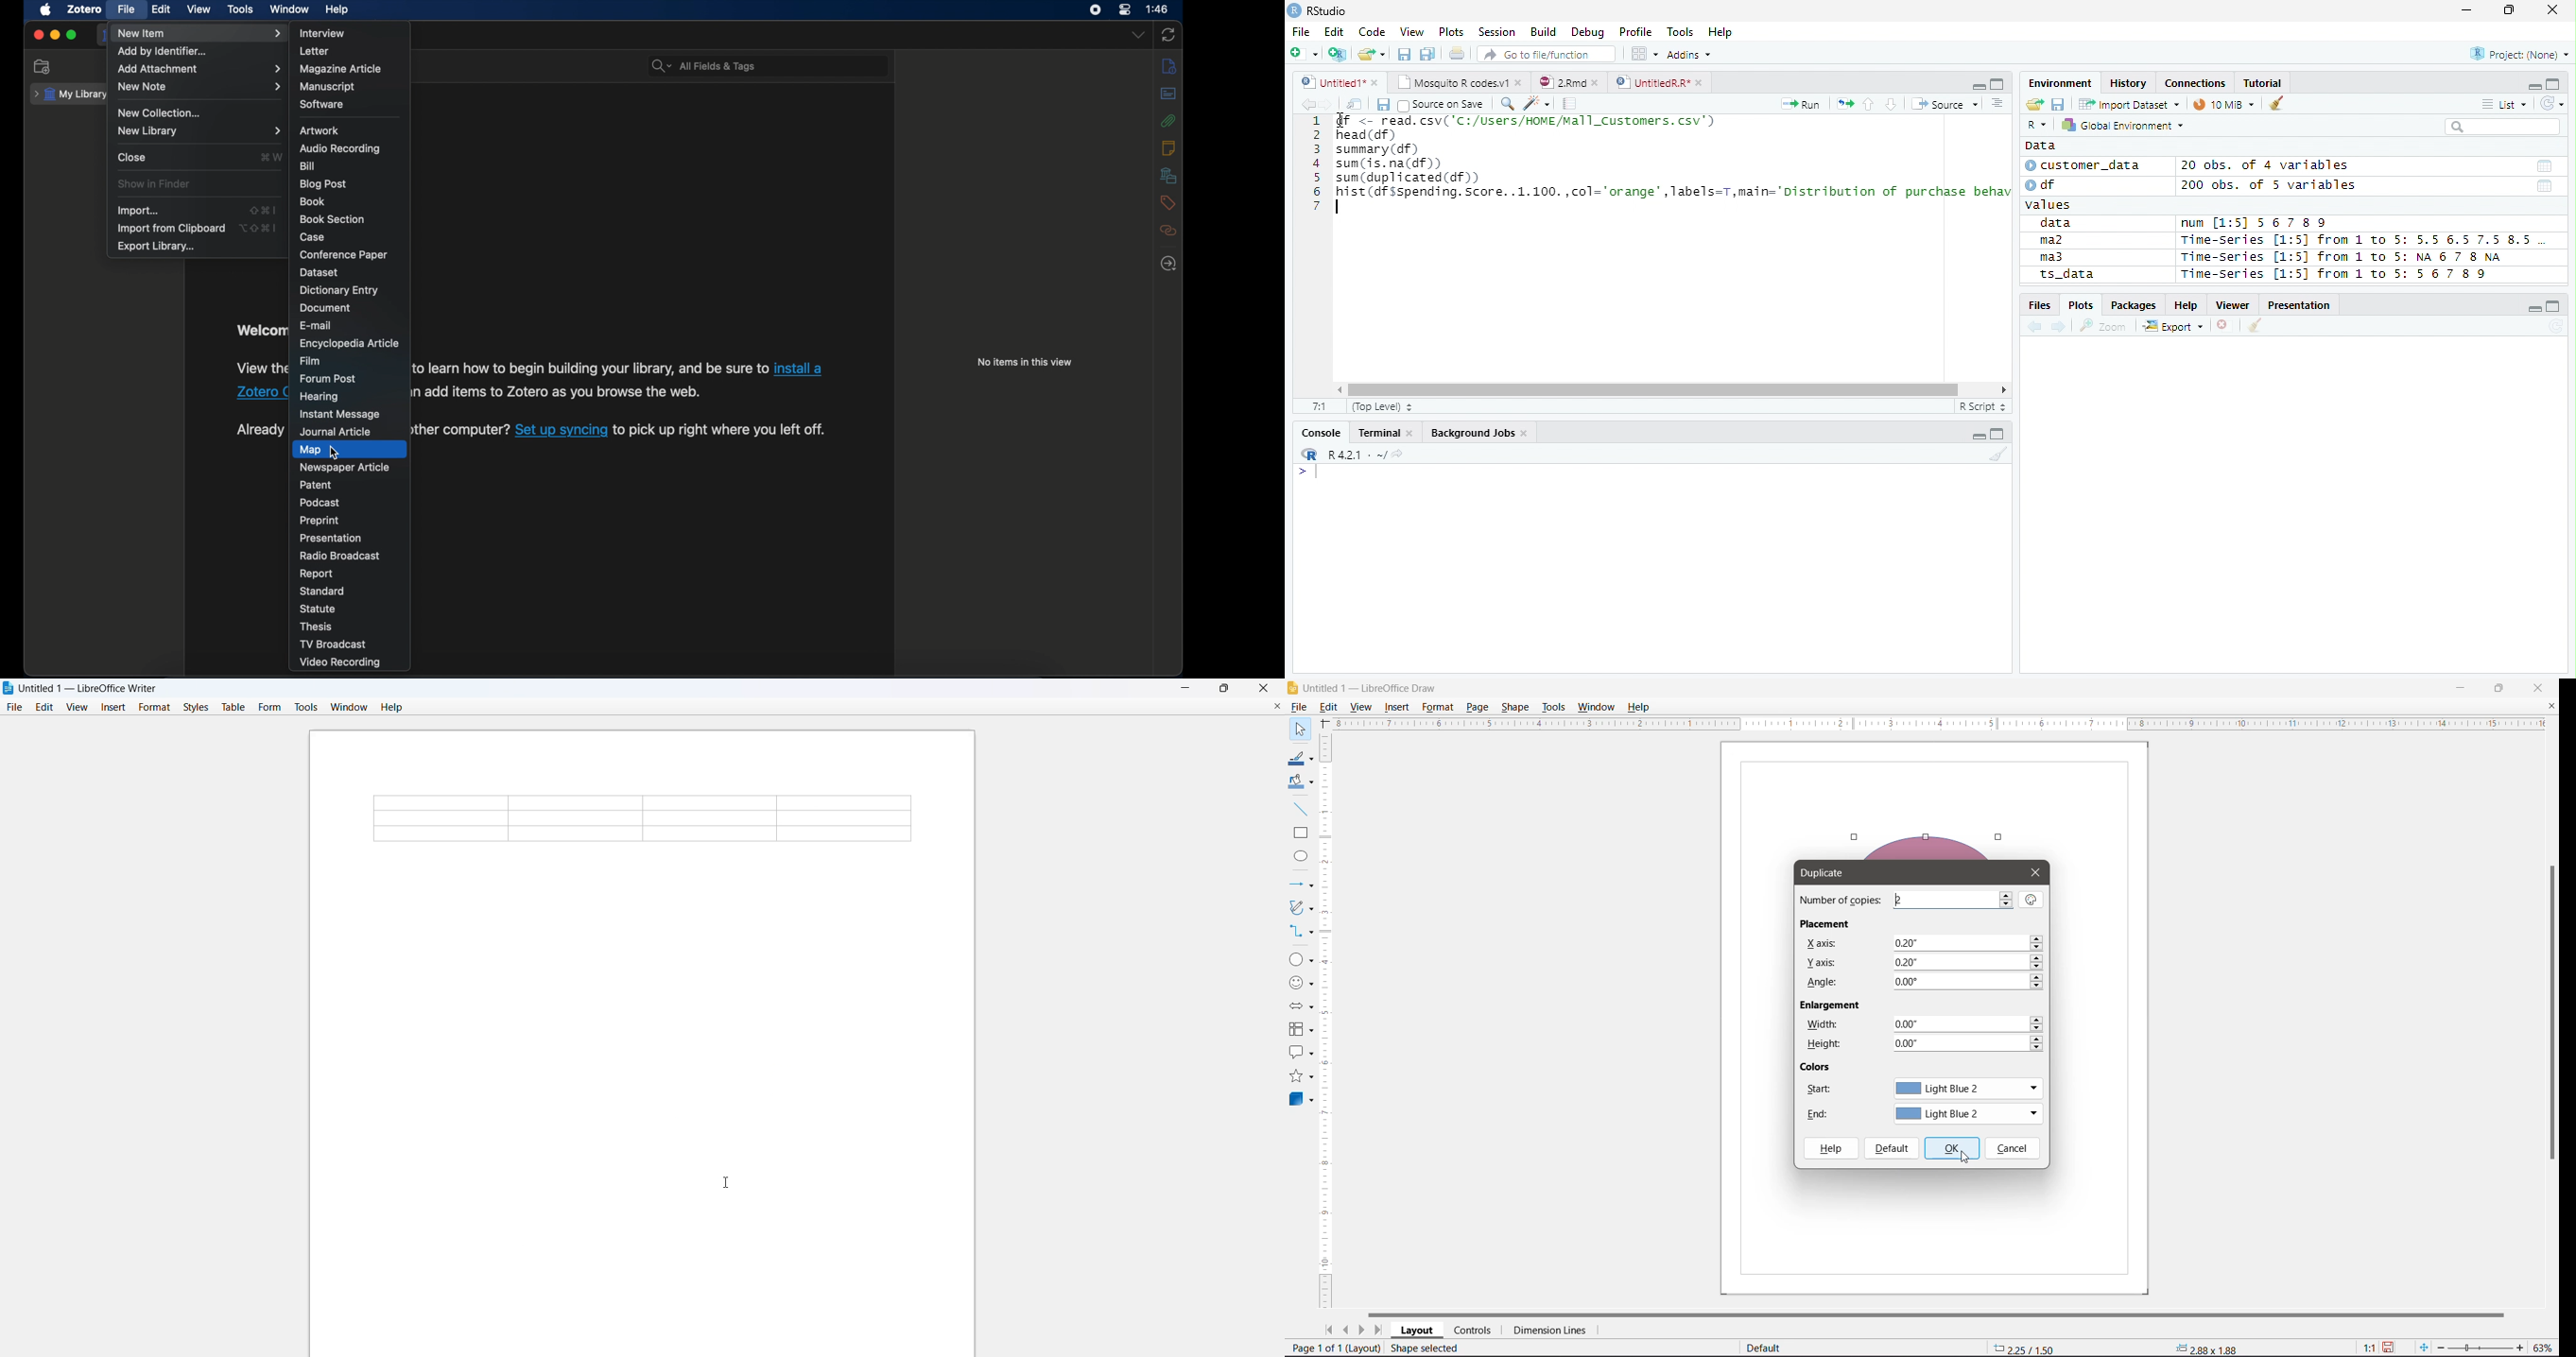 This screenshot has width=2576, height=1372. I want to click on Open Folder, so click(1373, 53).